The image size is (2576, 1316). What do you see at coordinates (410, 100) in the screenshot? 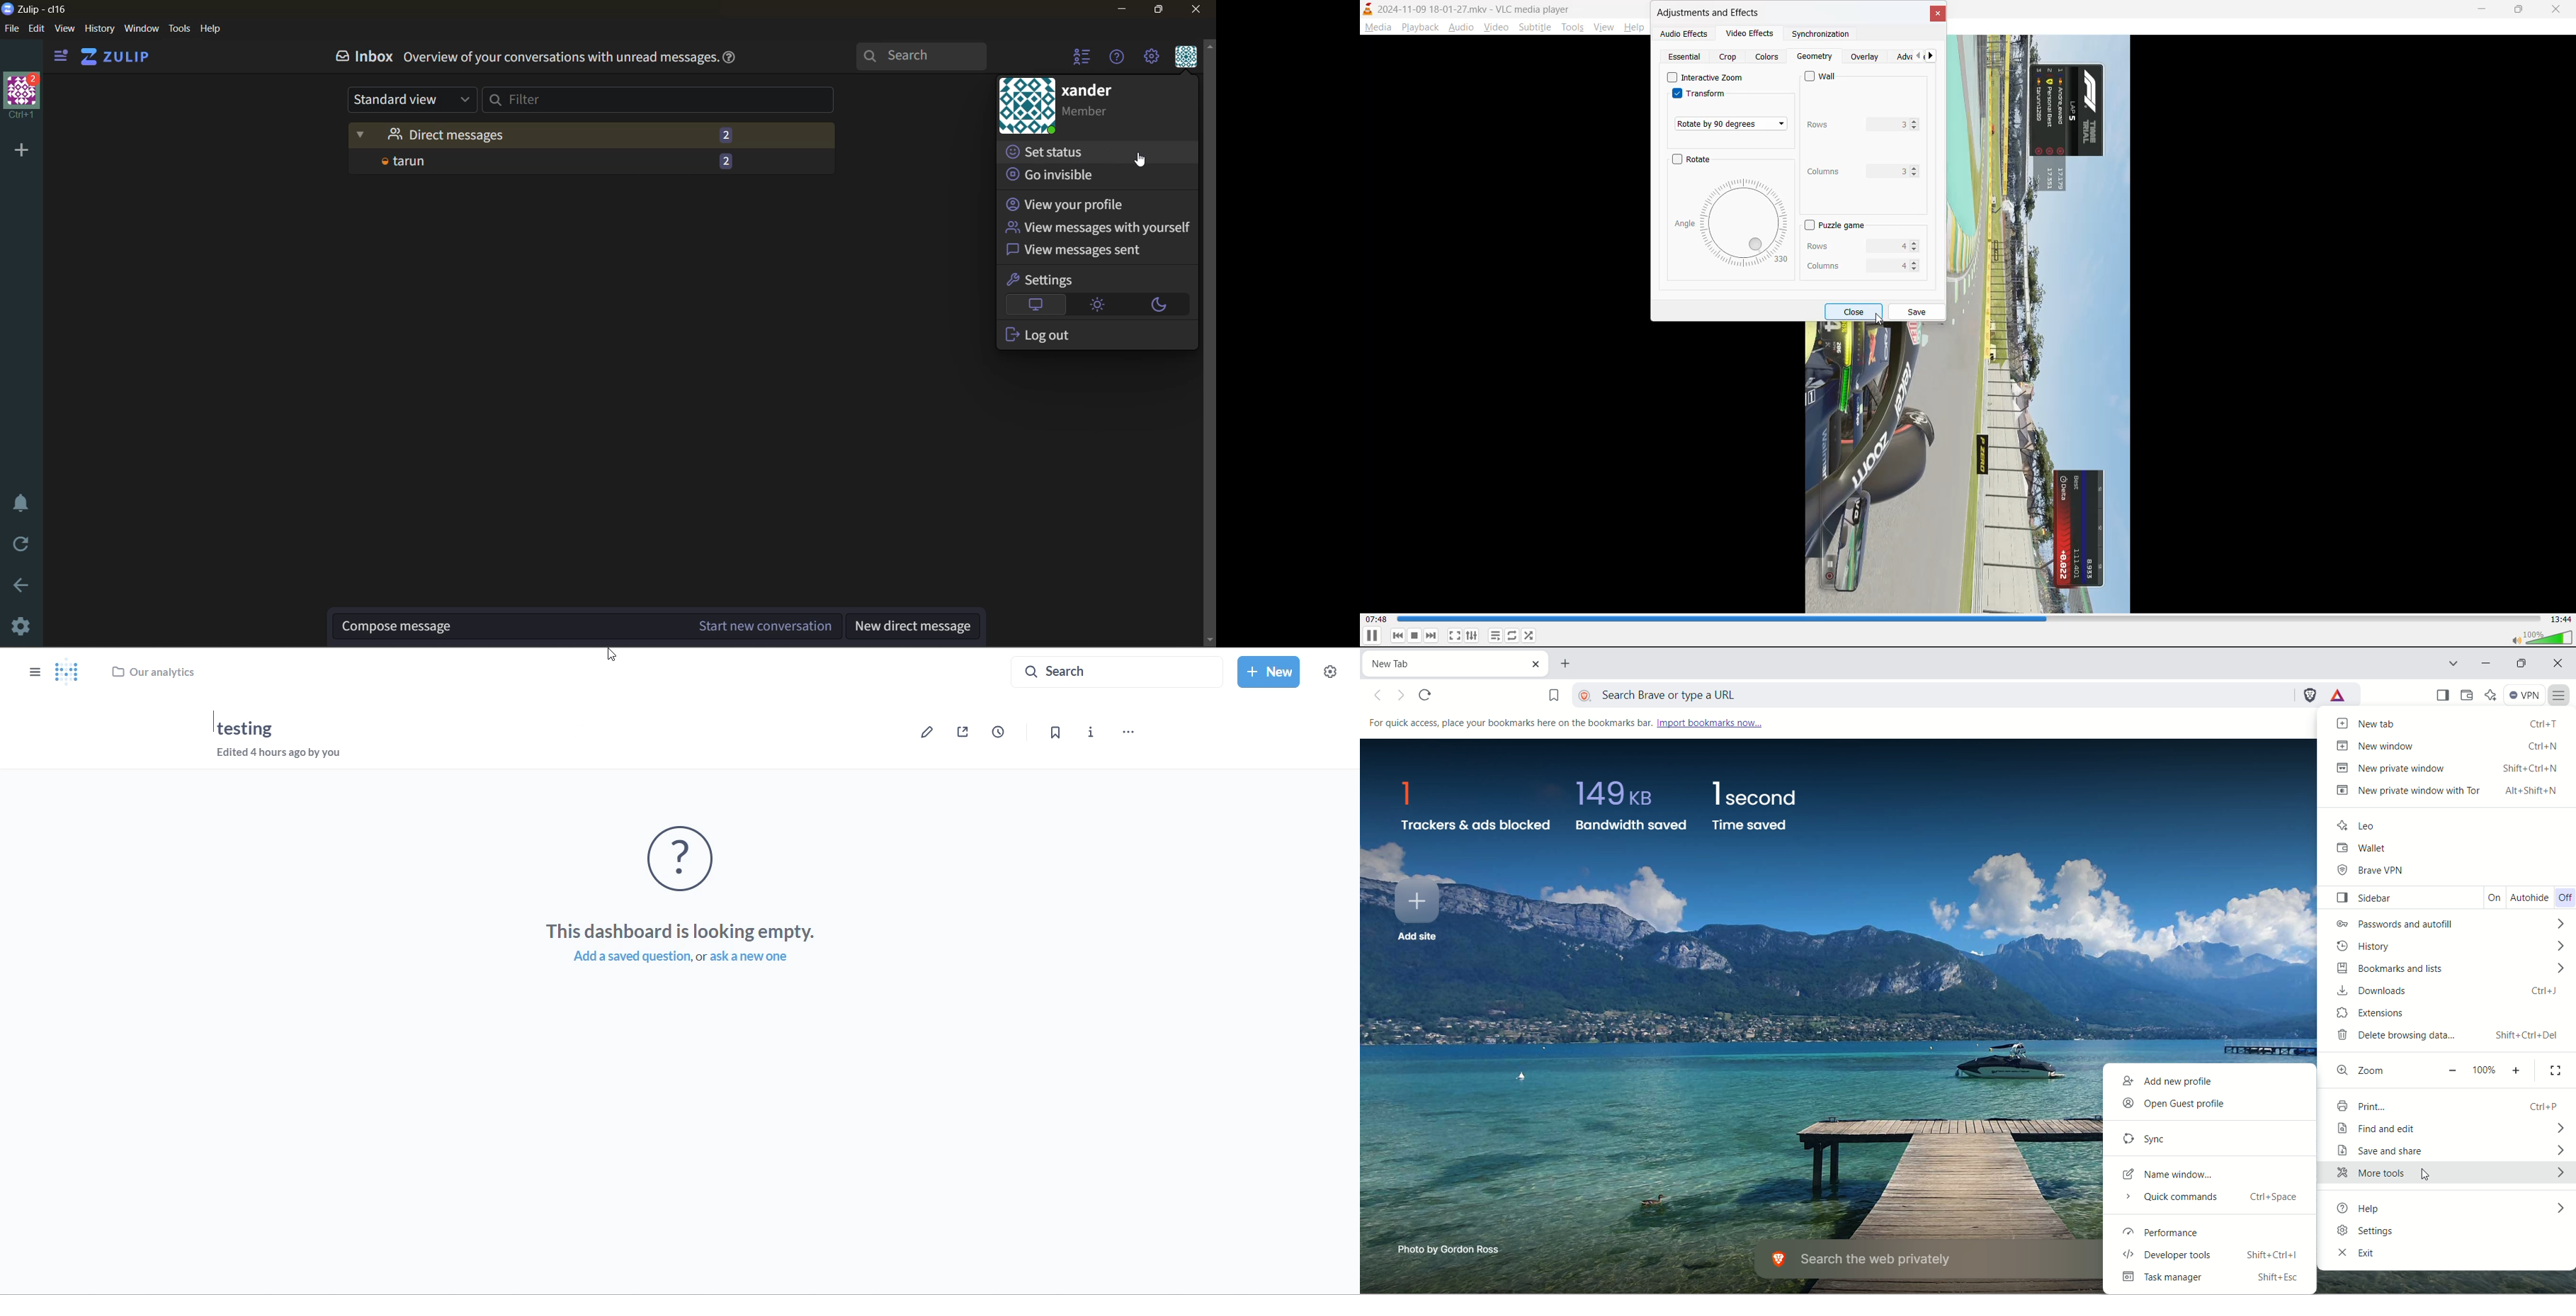
I see `standard view` at bounding box center [410, 100].